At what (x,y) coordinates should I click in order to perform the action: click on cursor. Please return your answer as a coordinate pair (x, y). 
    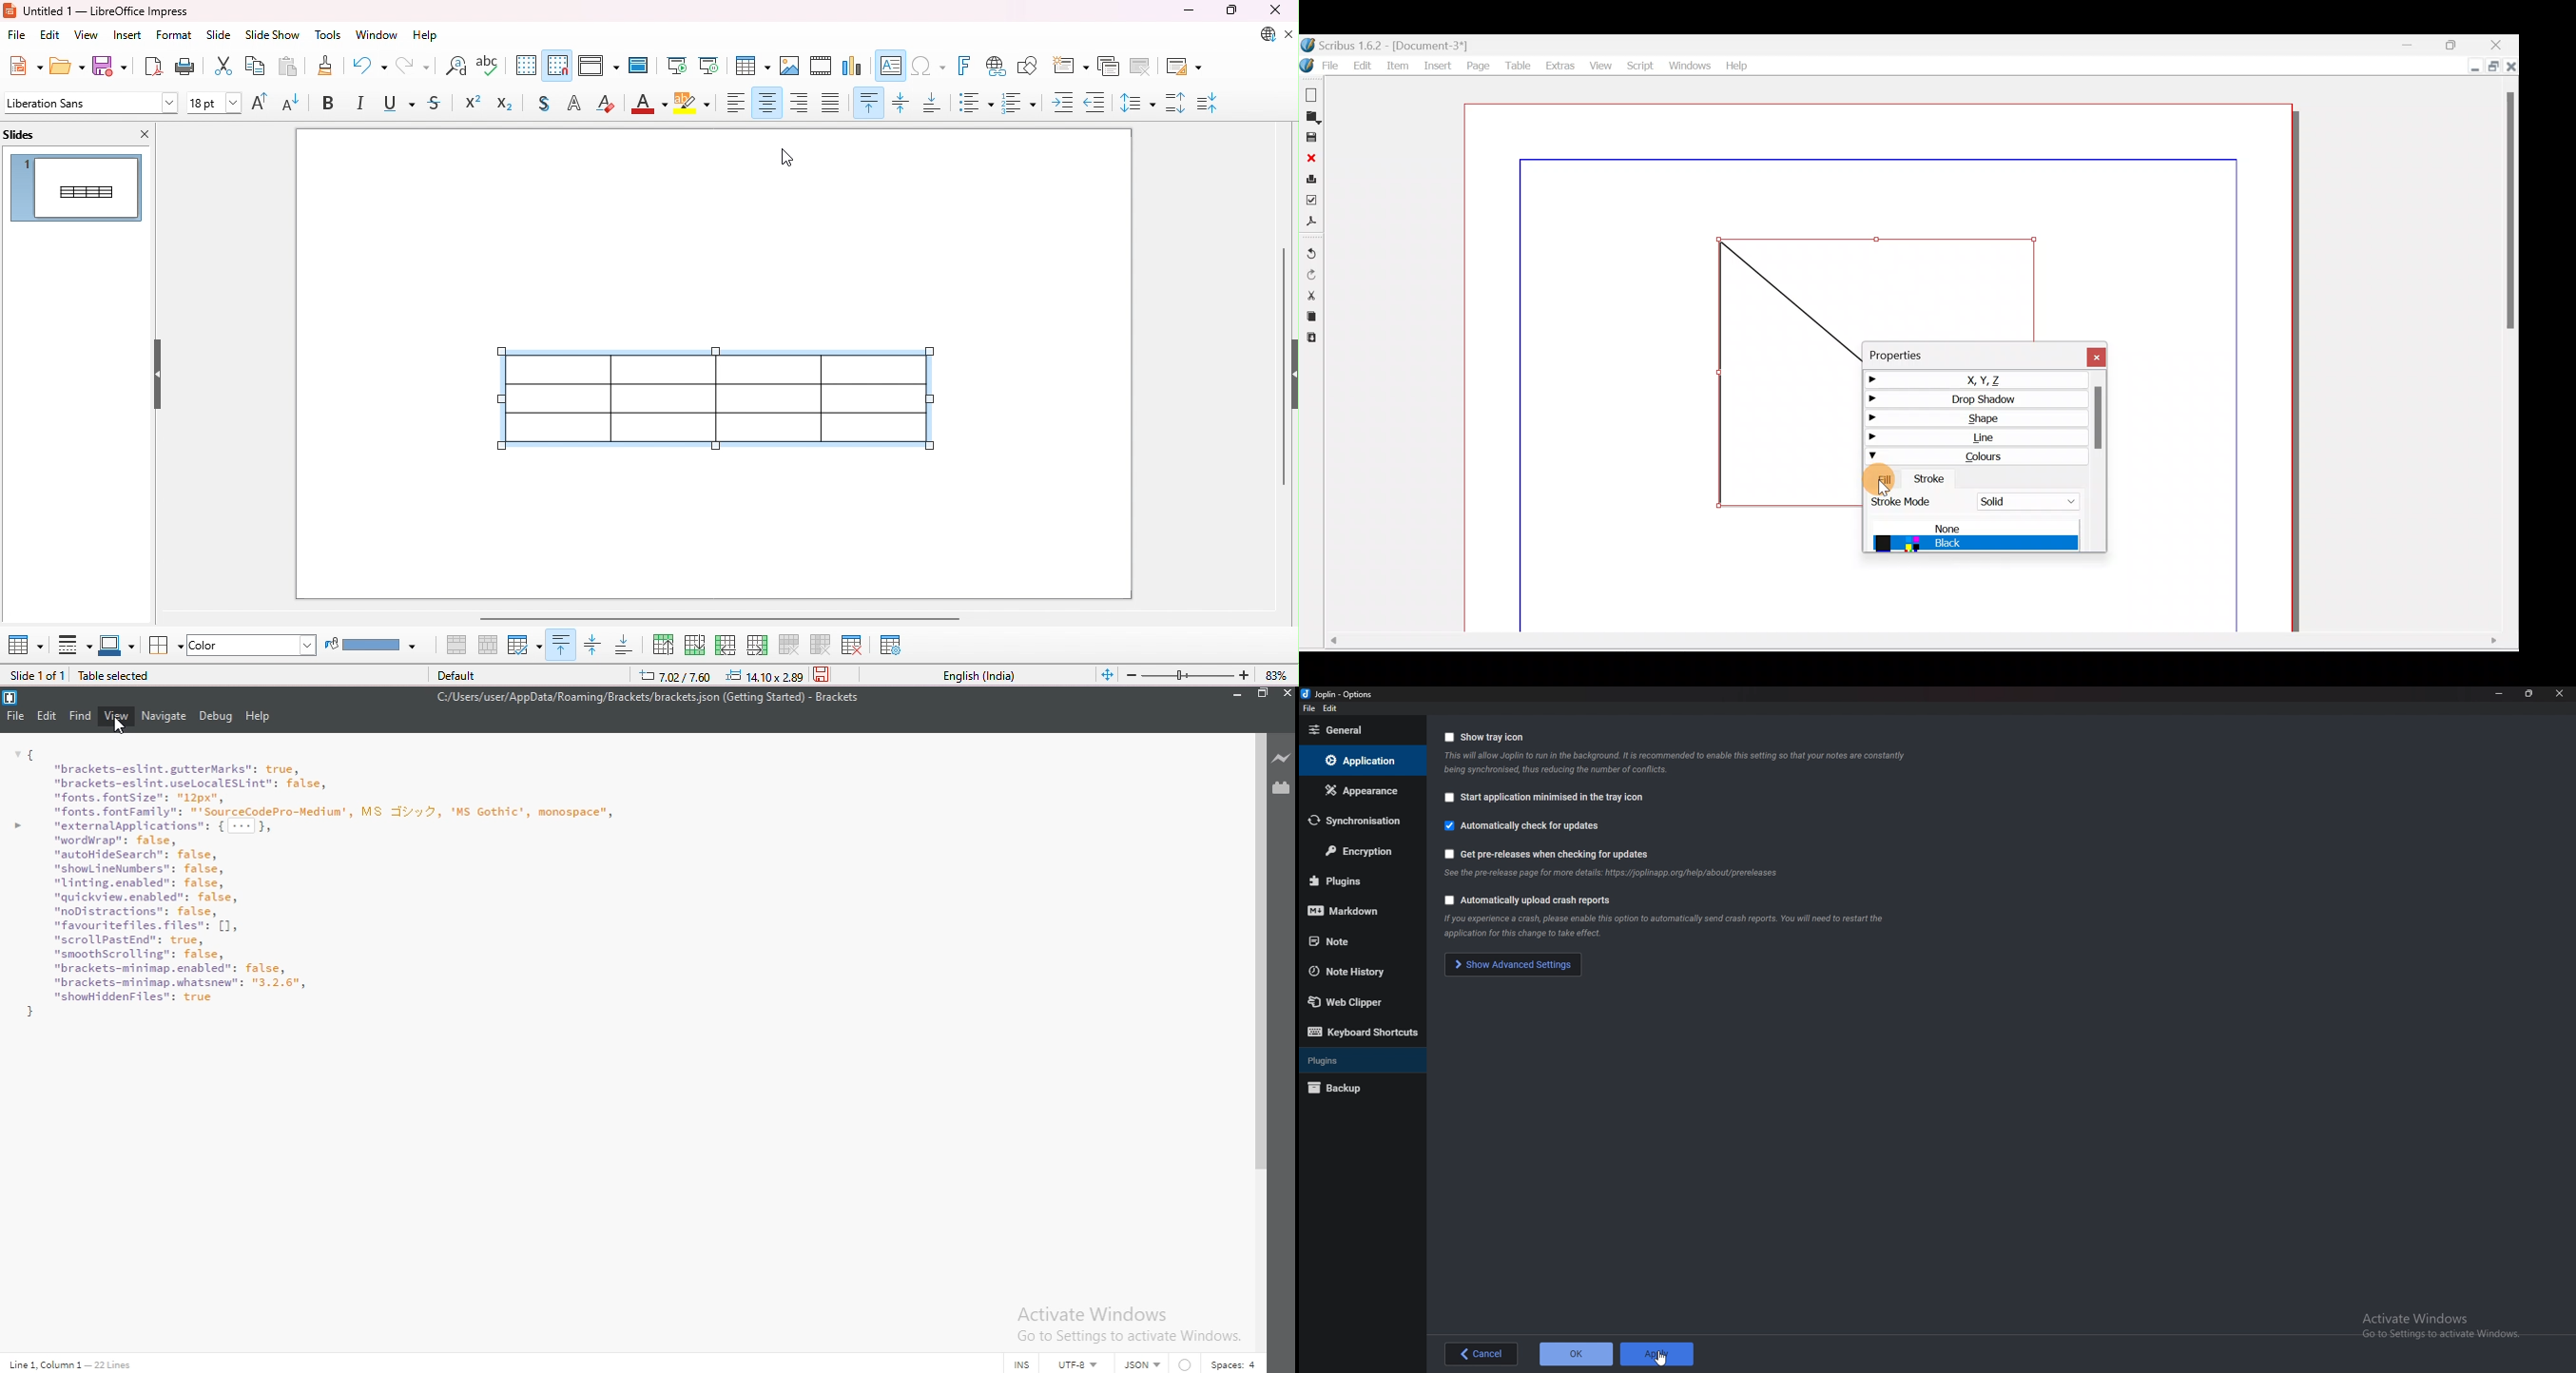
    Looking at the image, I should click on (1660, 1358).